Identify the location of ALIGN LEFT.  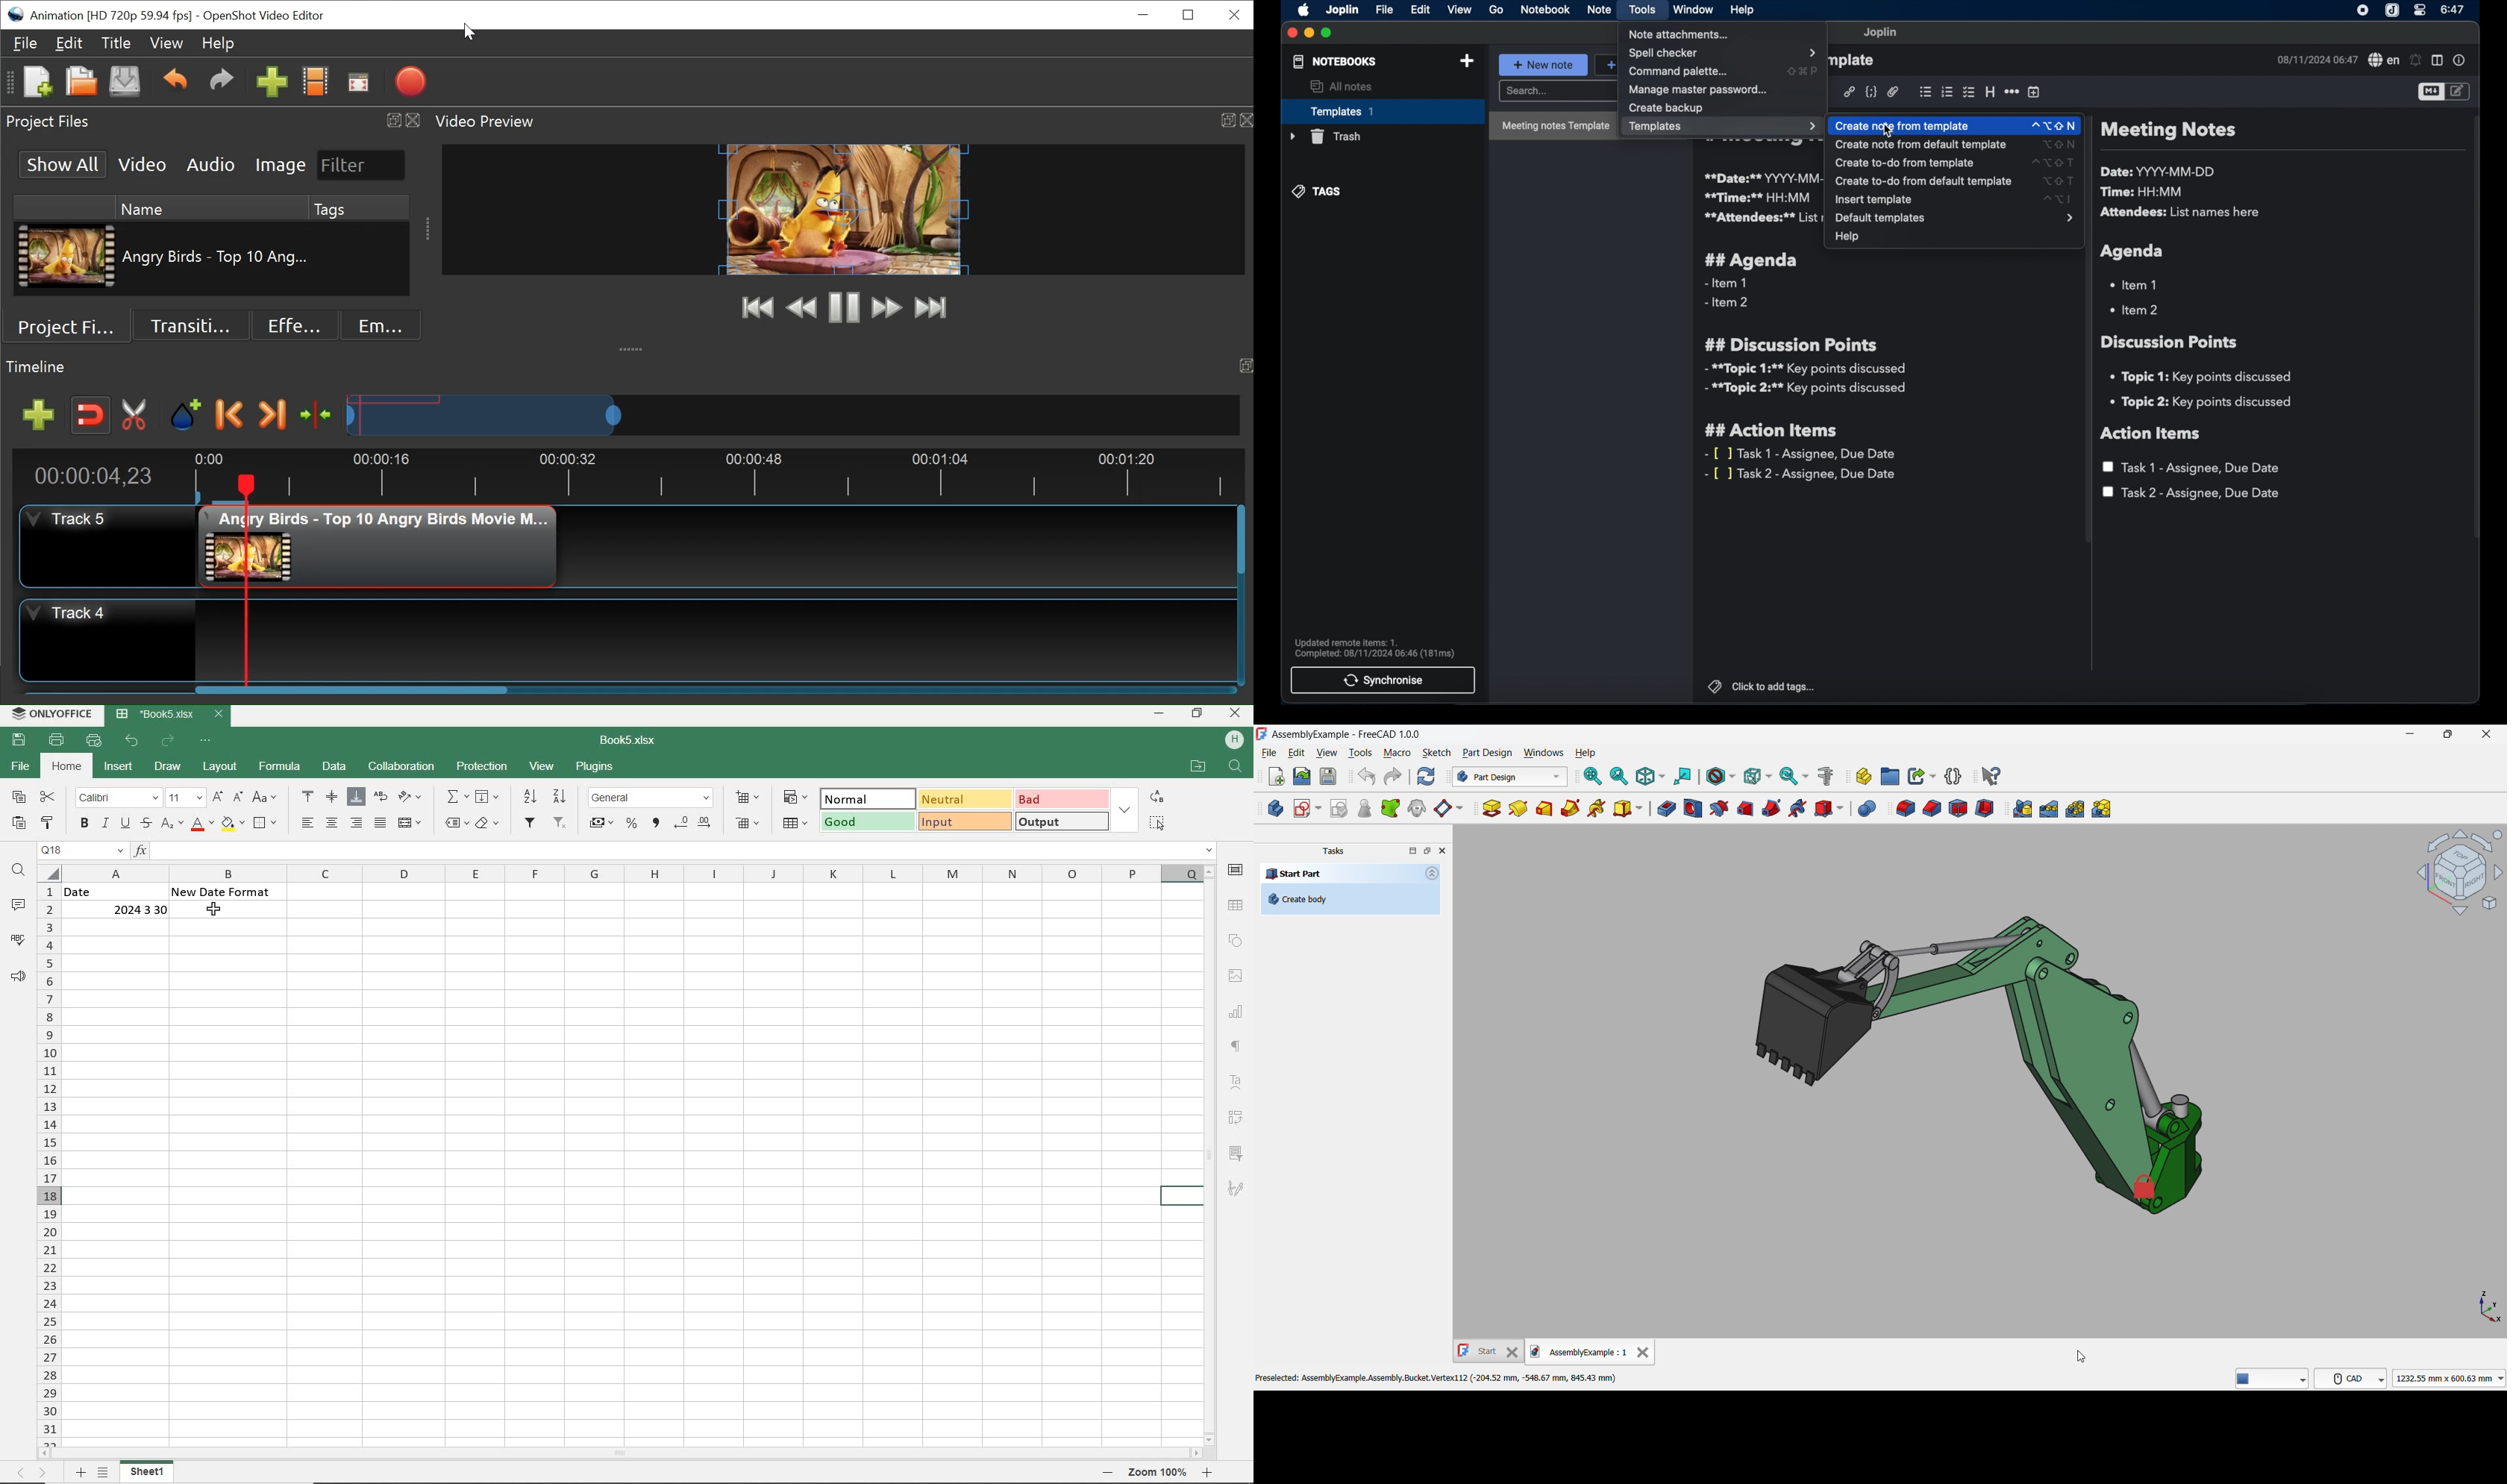
(306, 822).